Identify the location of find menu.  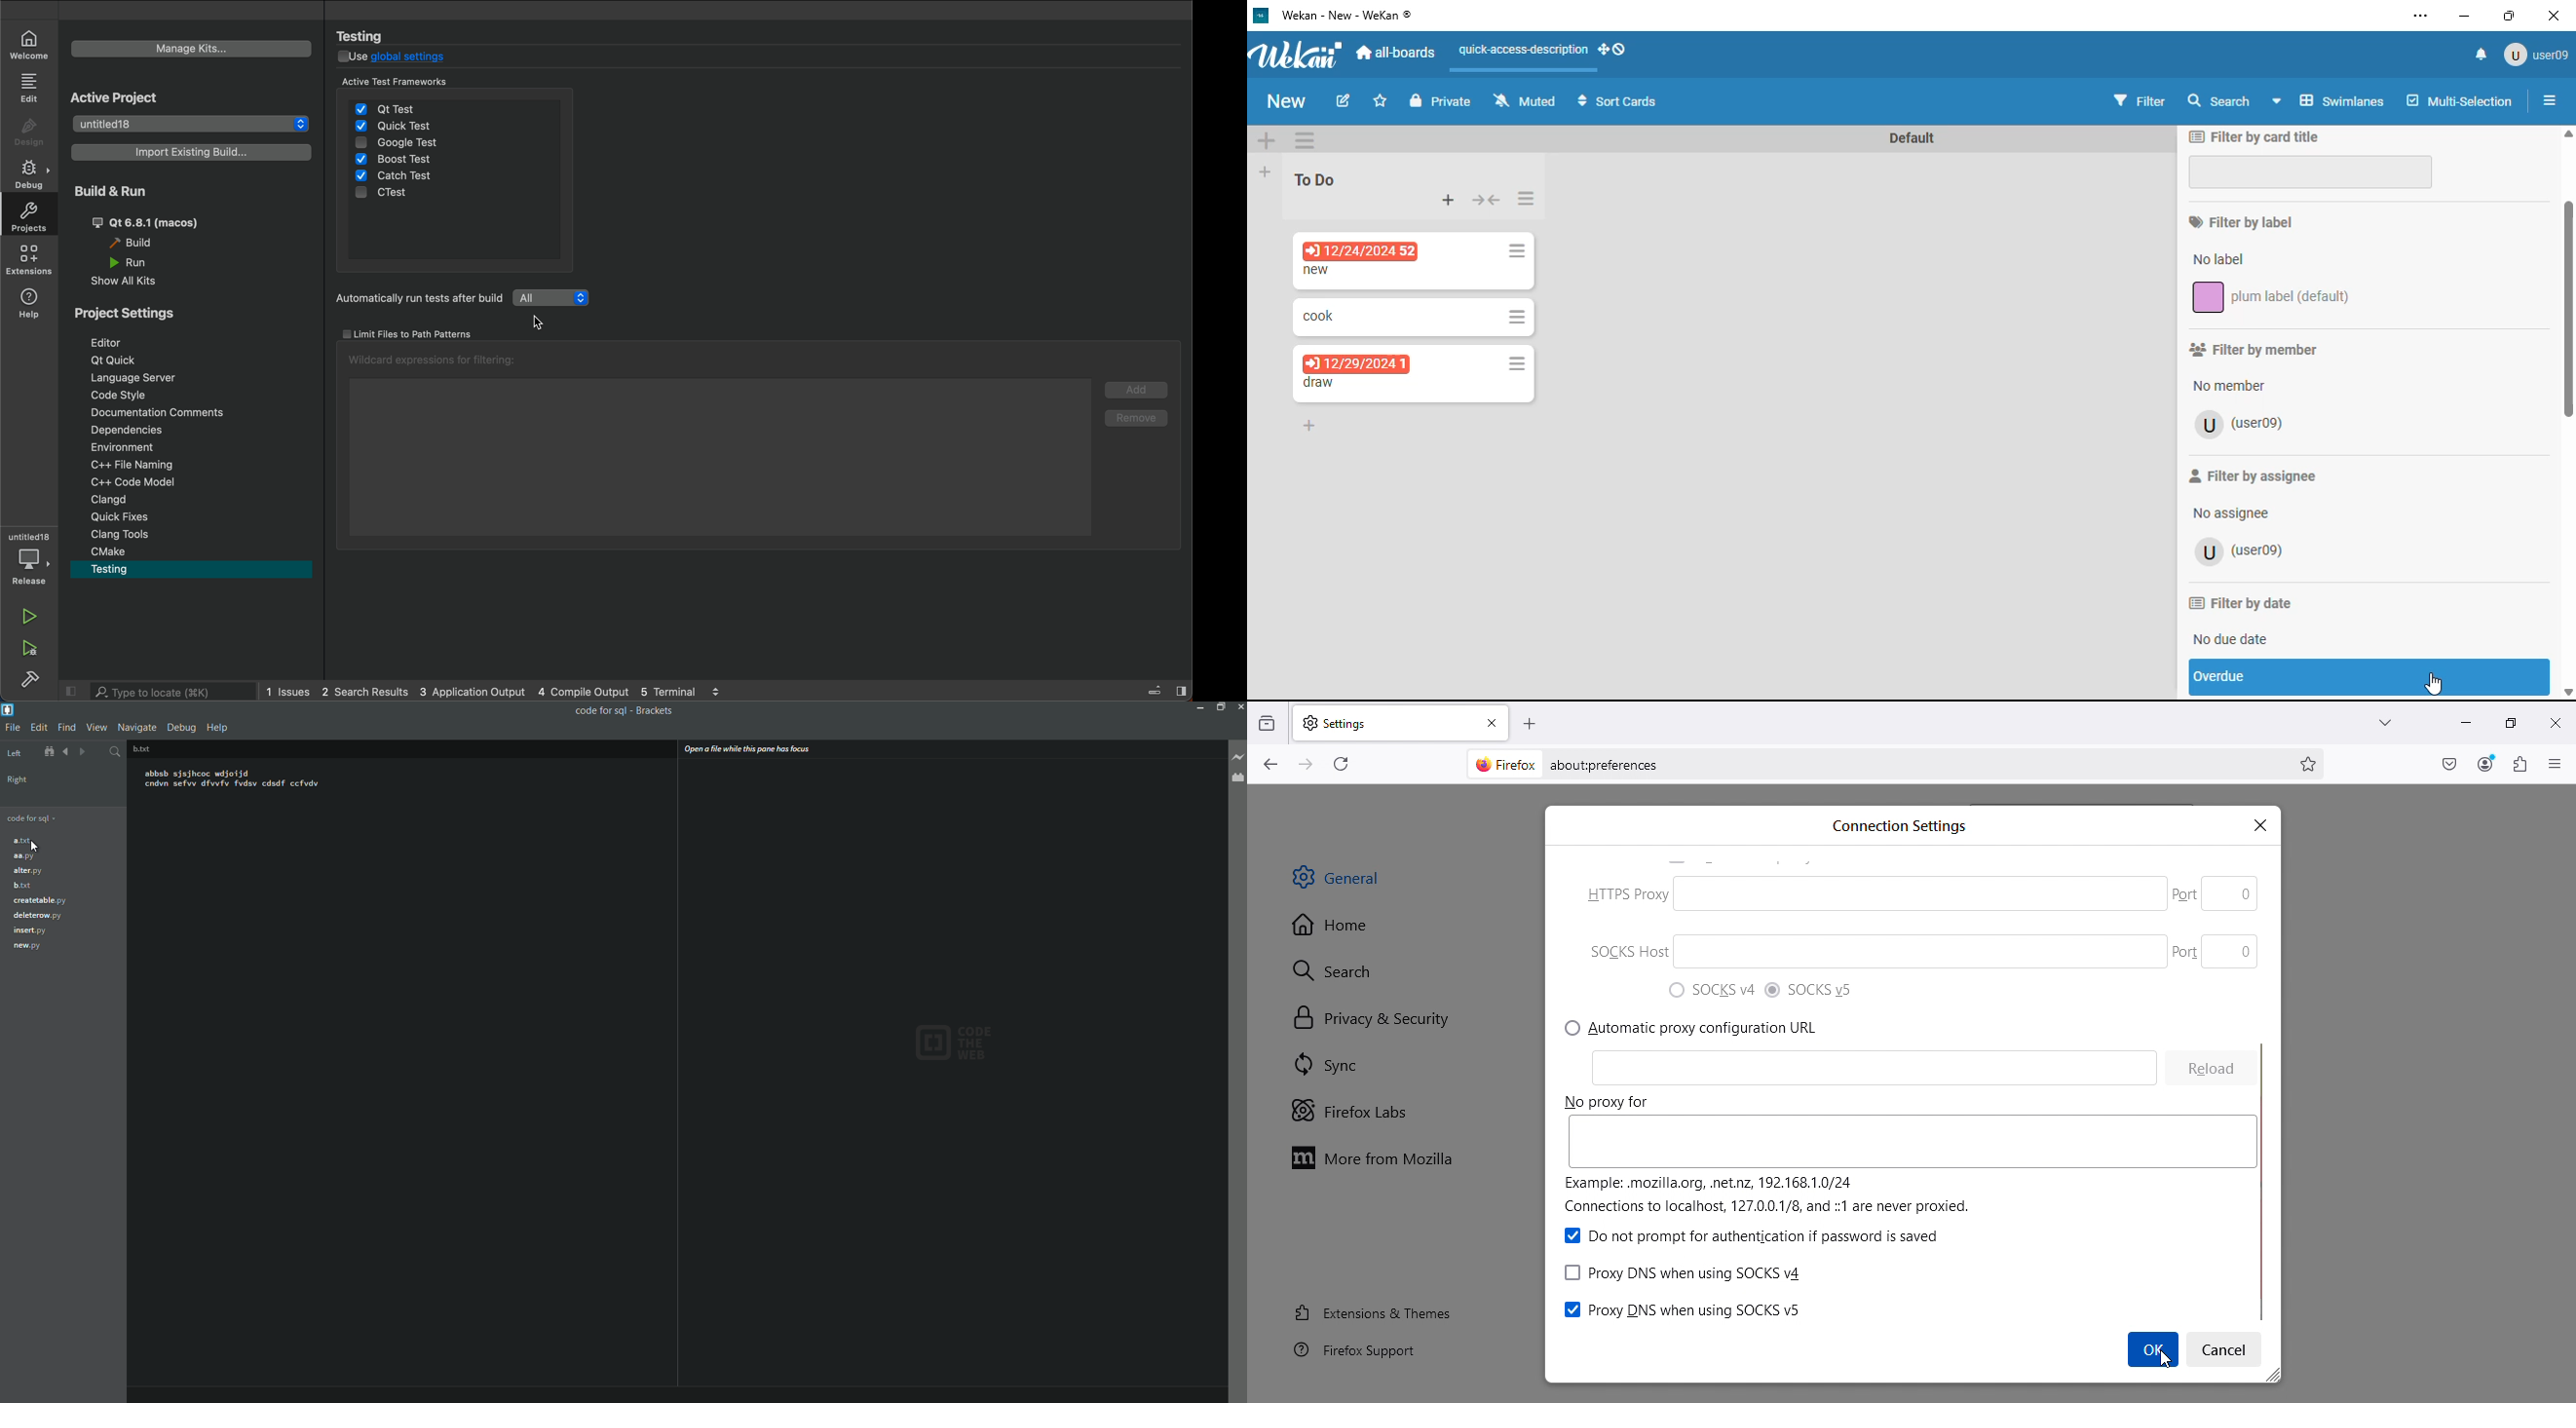
(68, 727).